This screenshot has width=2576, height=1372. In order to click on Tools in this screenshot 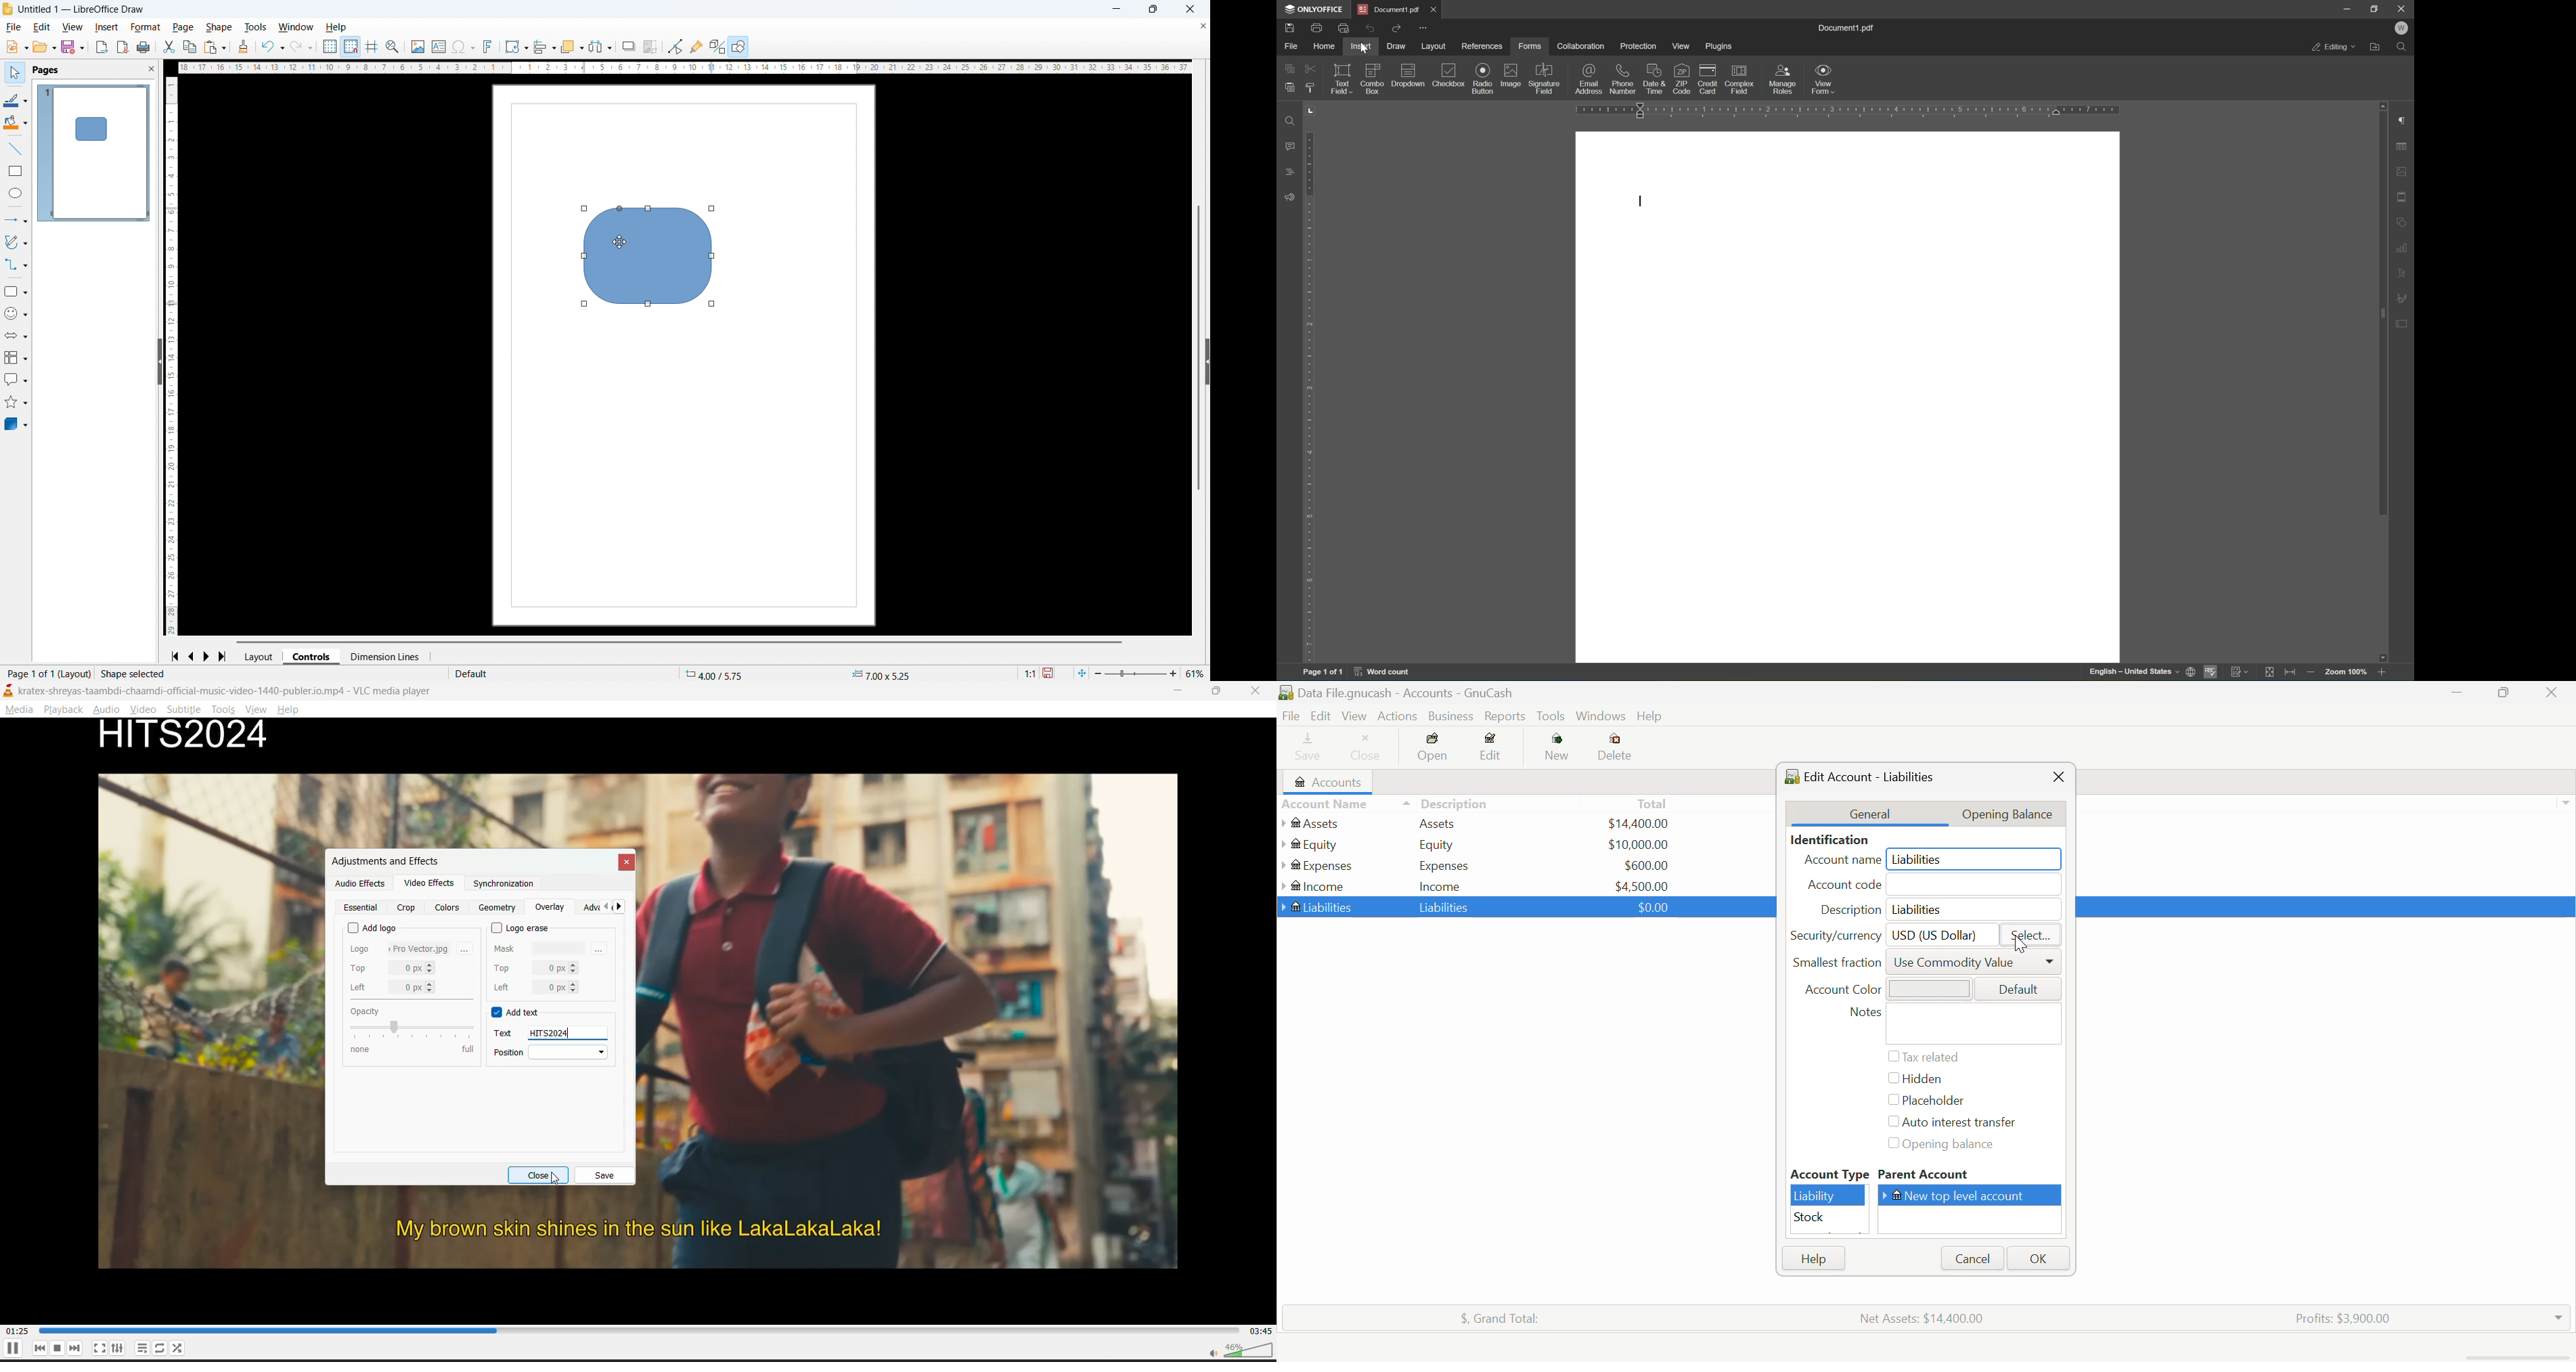, I will do `click(1552, 717)`.